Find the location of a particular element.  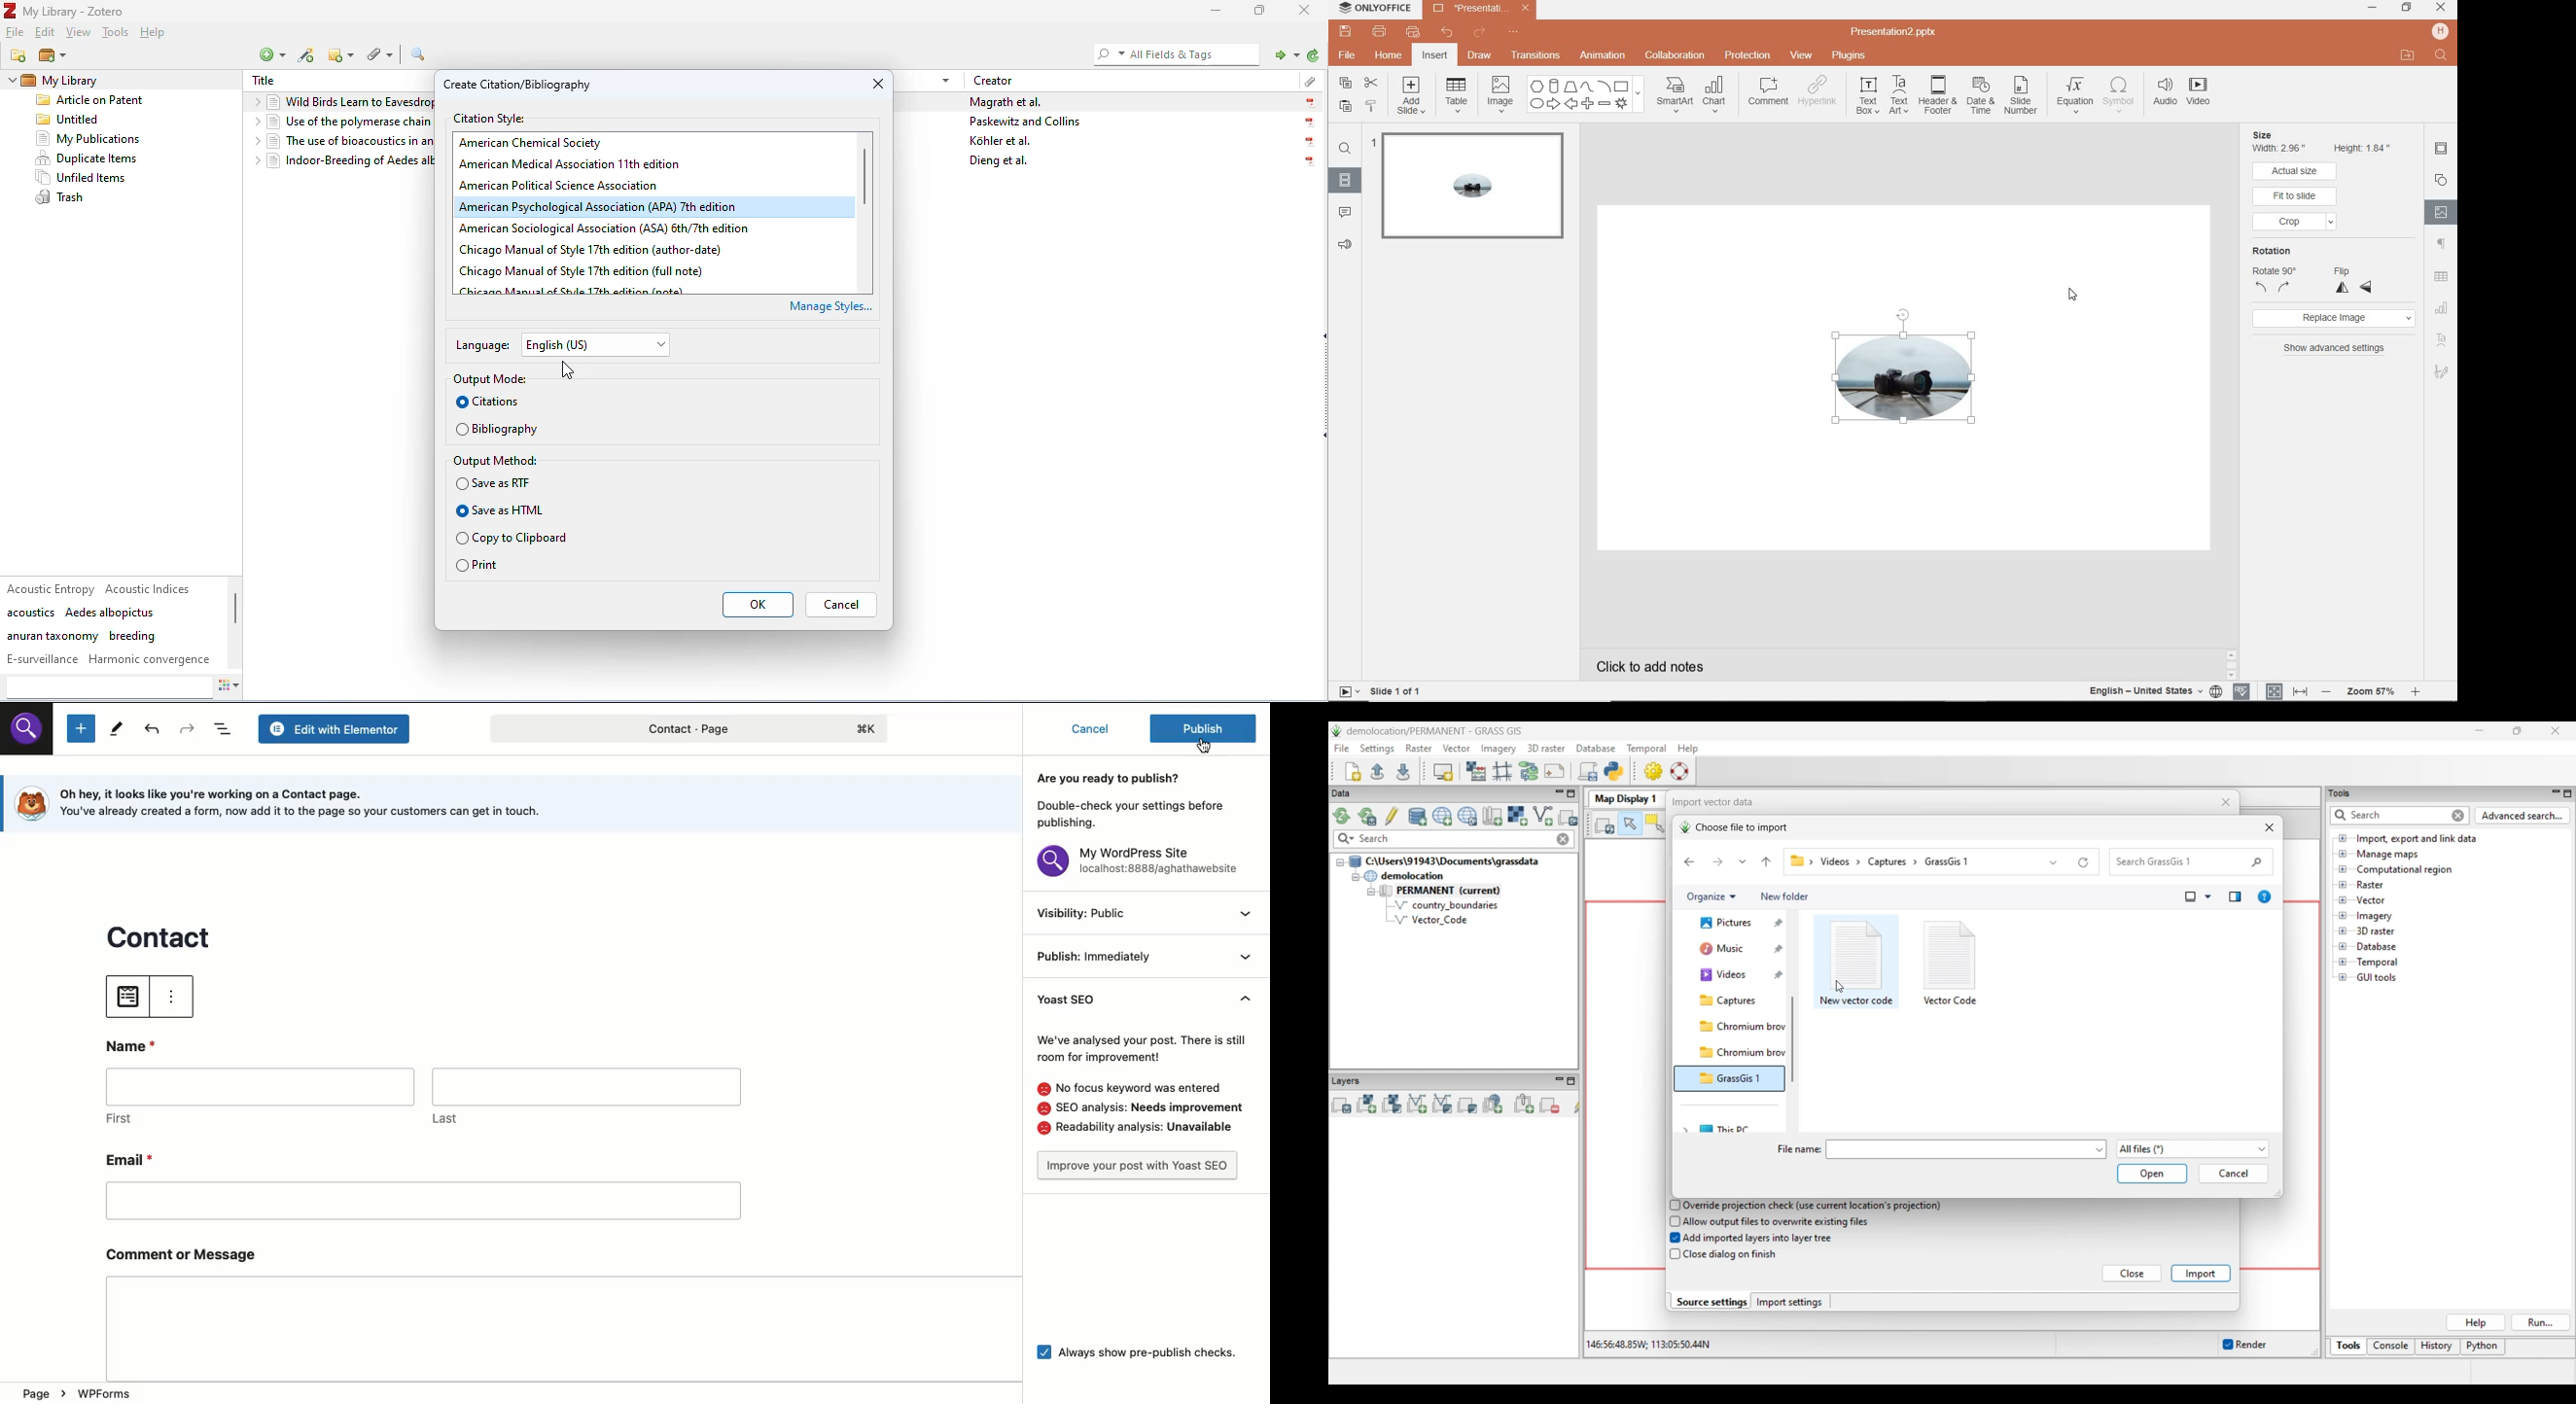

We've analysed your post. There is still
room for improvement!

© No focus keyword was entered

@ SEO analysis: Needs improvement
@ Readability analysis: Unavailable is located at coordinates (1139, 1083).